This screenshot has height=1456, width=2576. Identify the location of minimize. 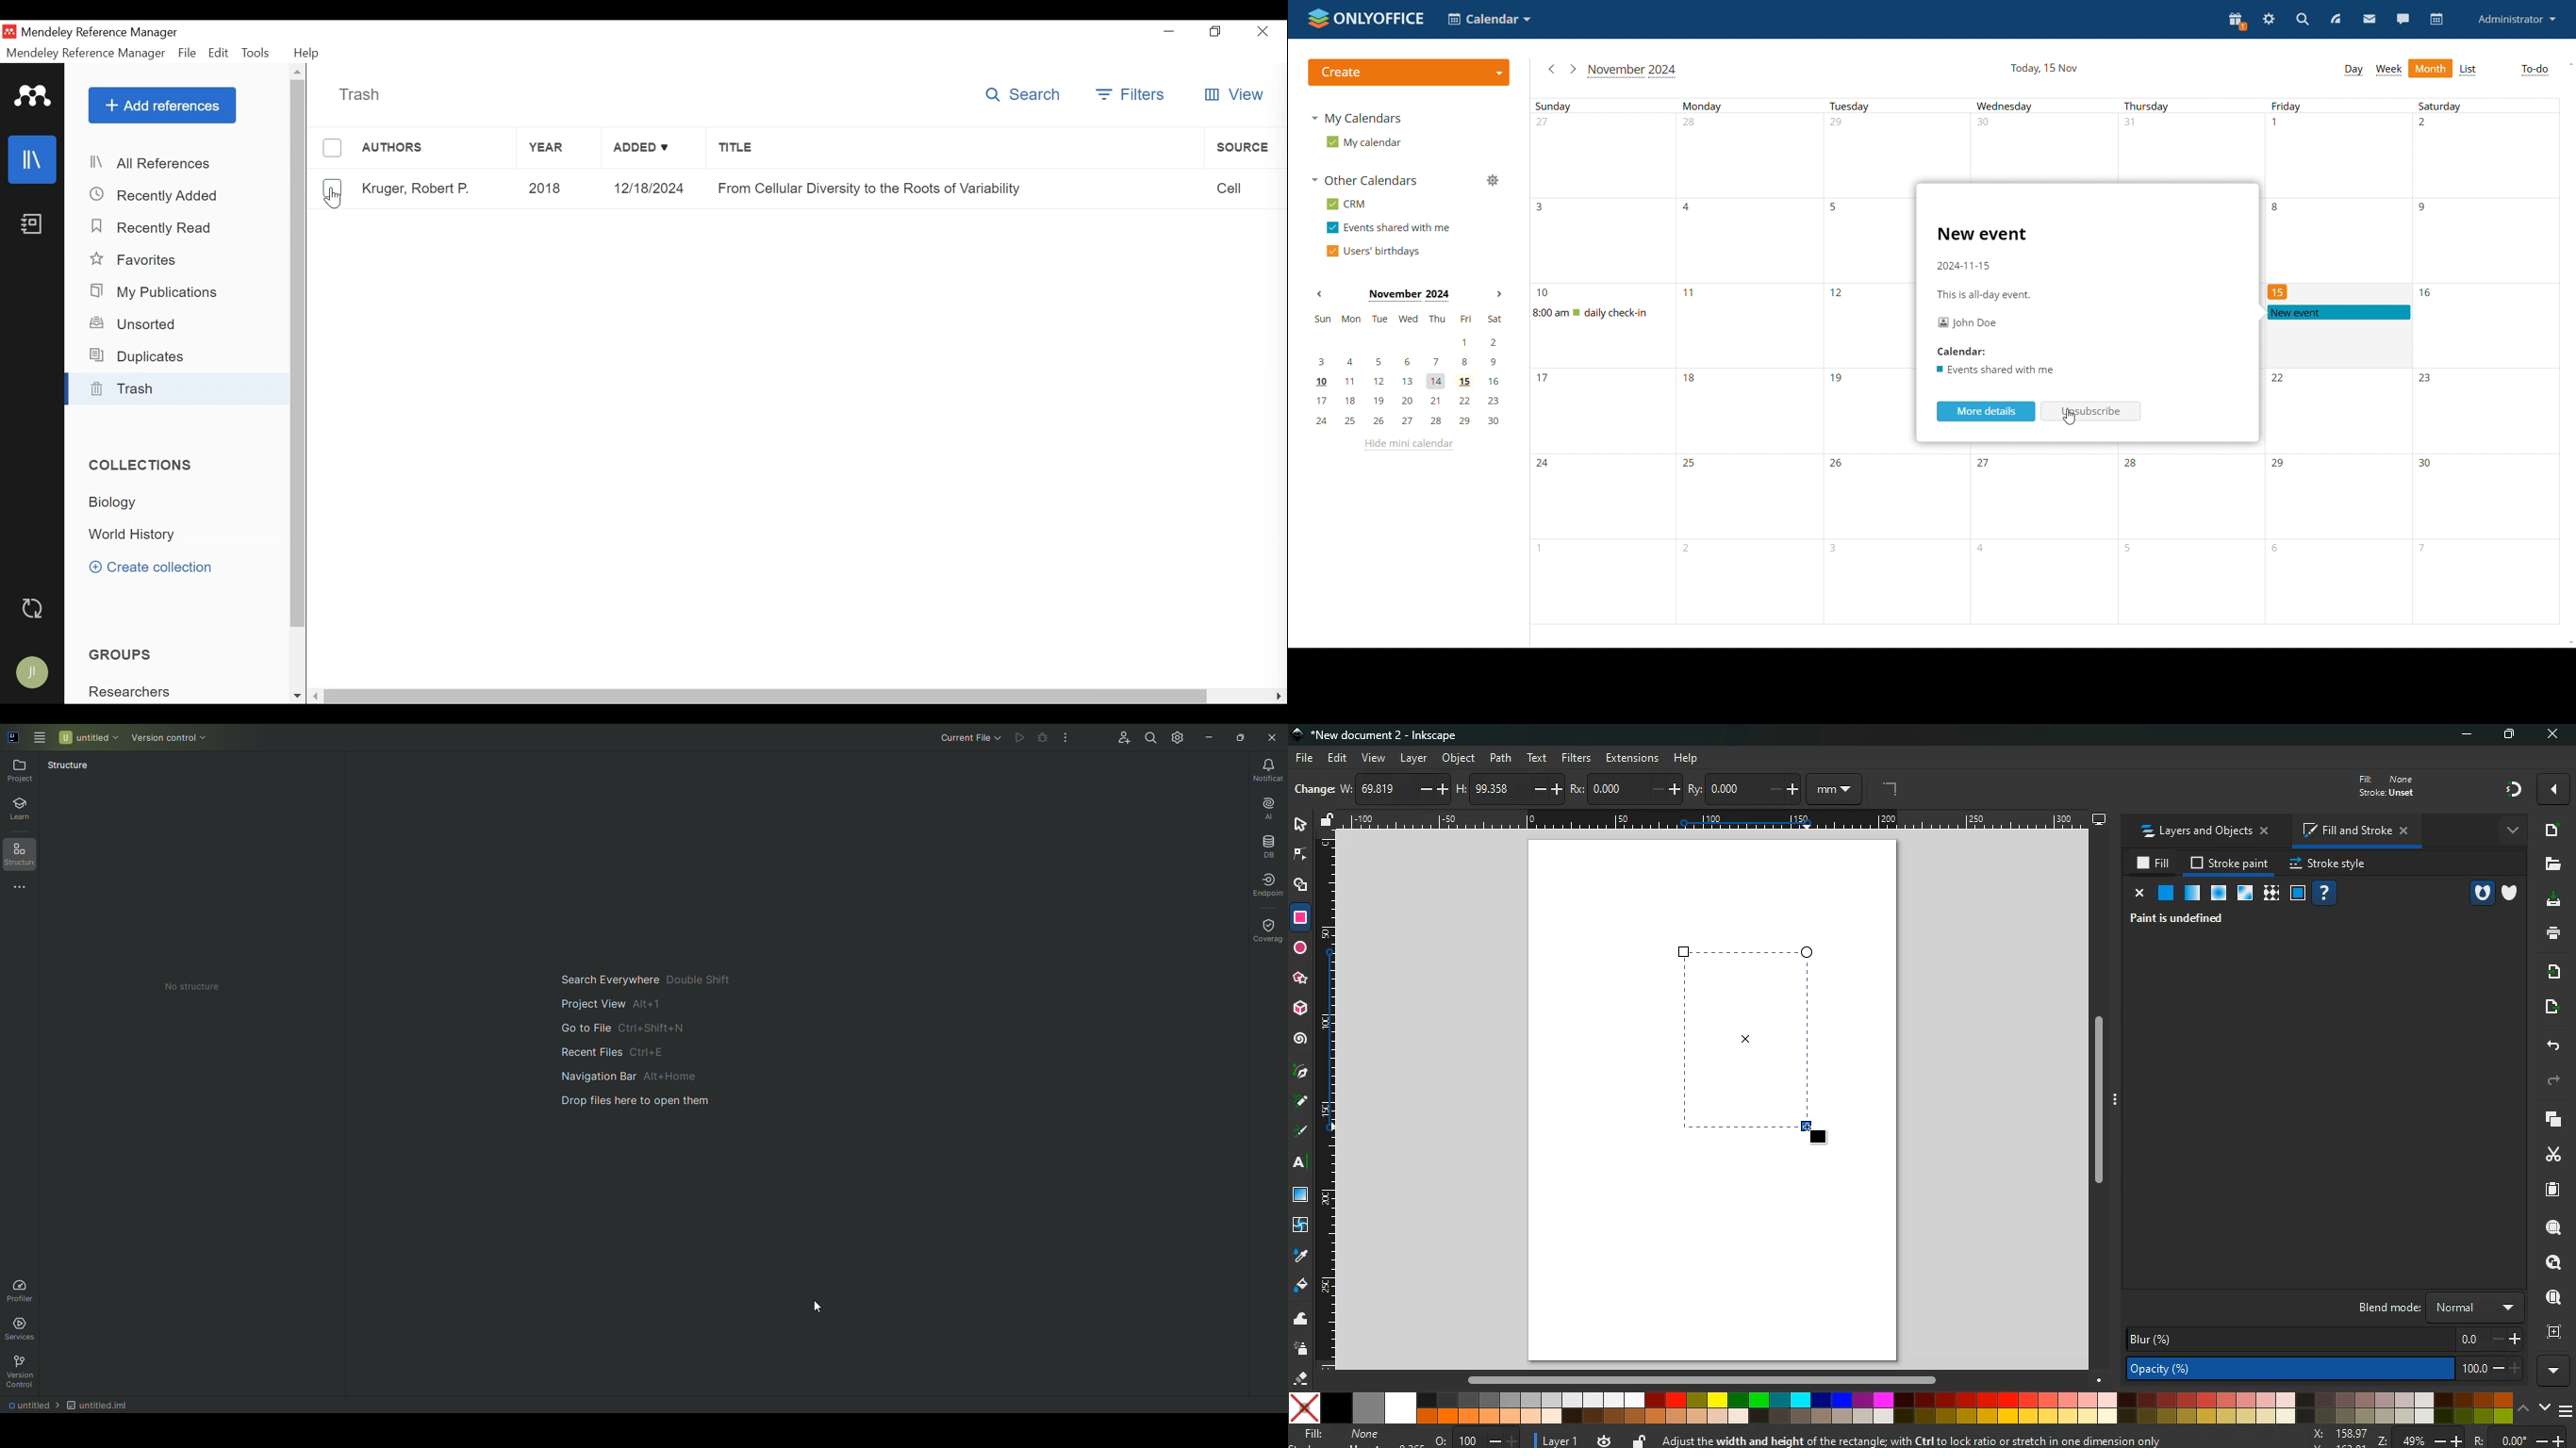
(2464, 735).